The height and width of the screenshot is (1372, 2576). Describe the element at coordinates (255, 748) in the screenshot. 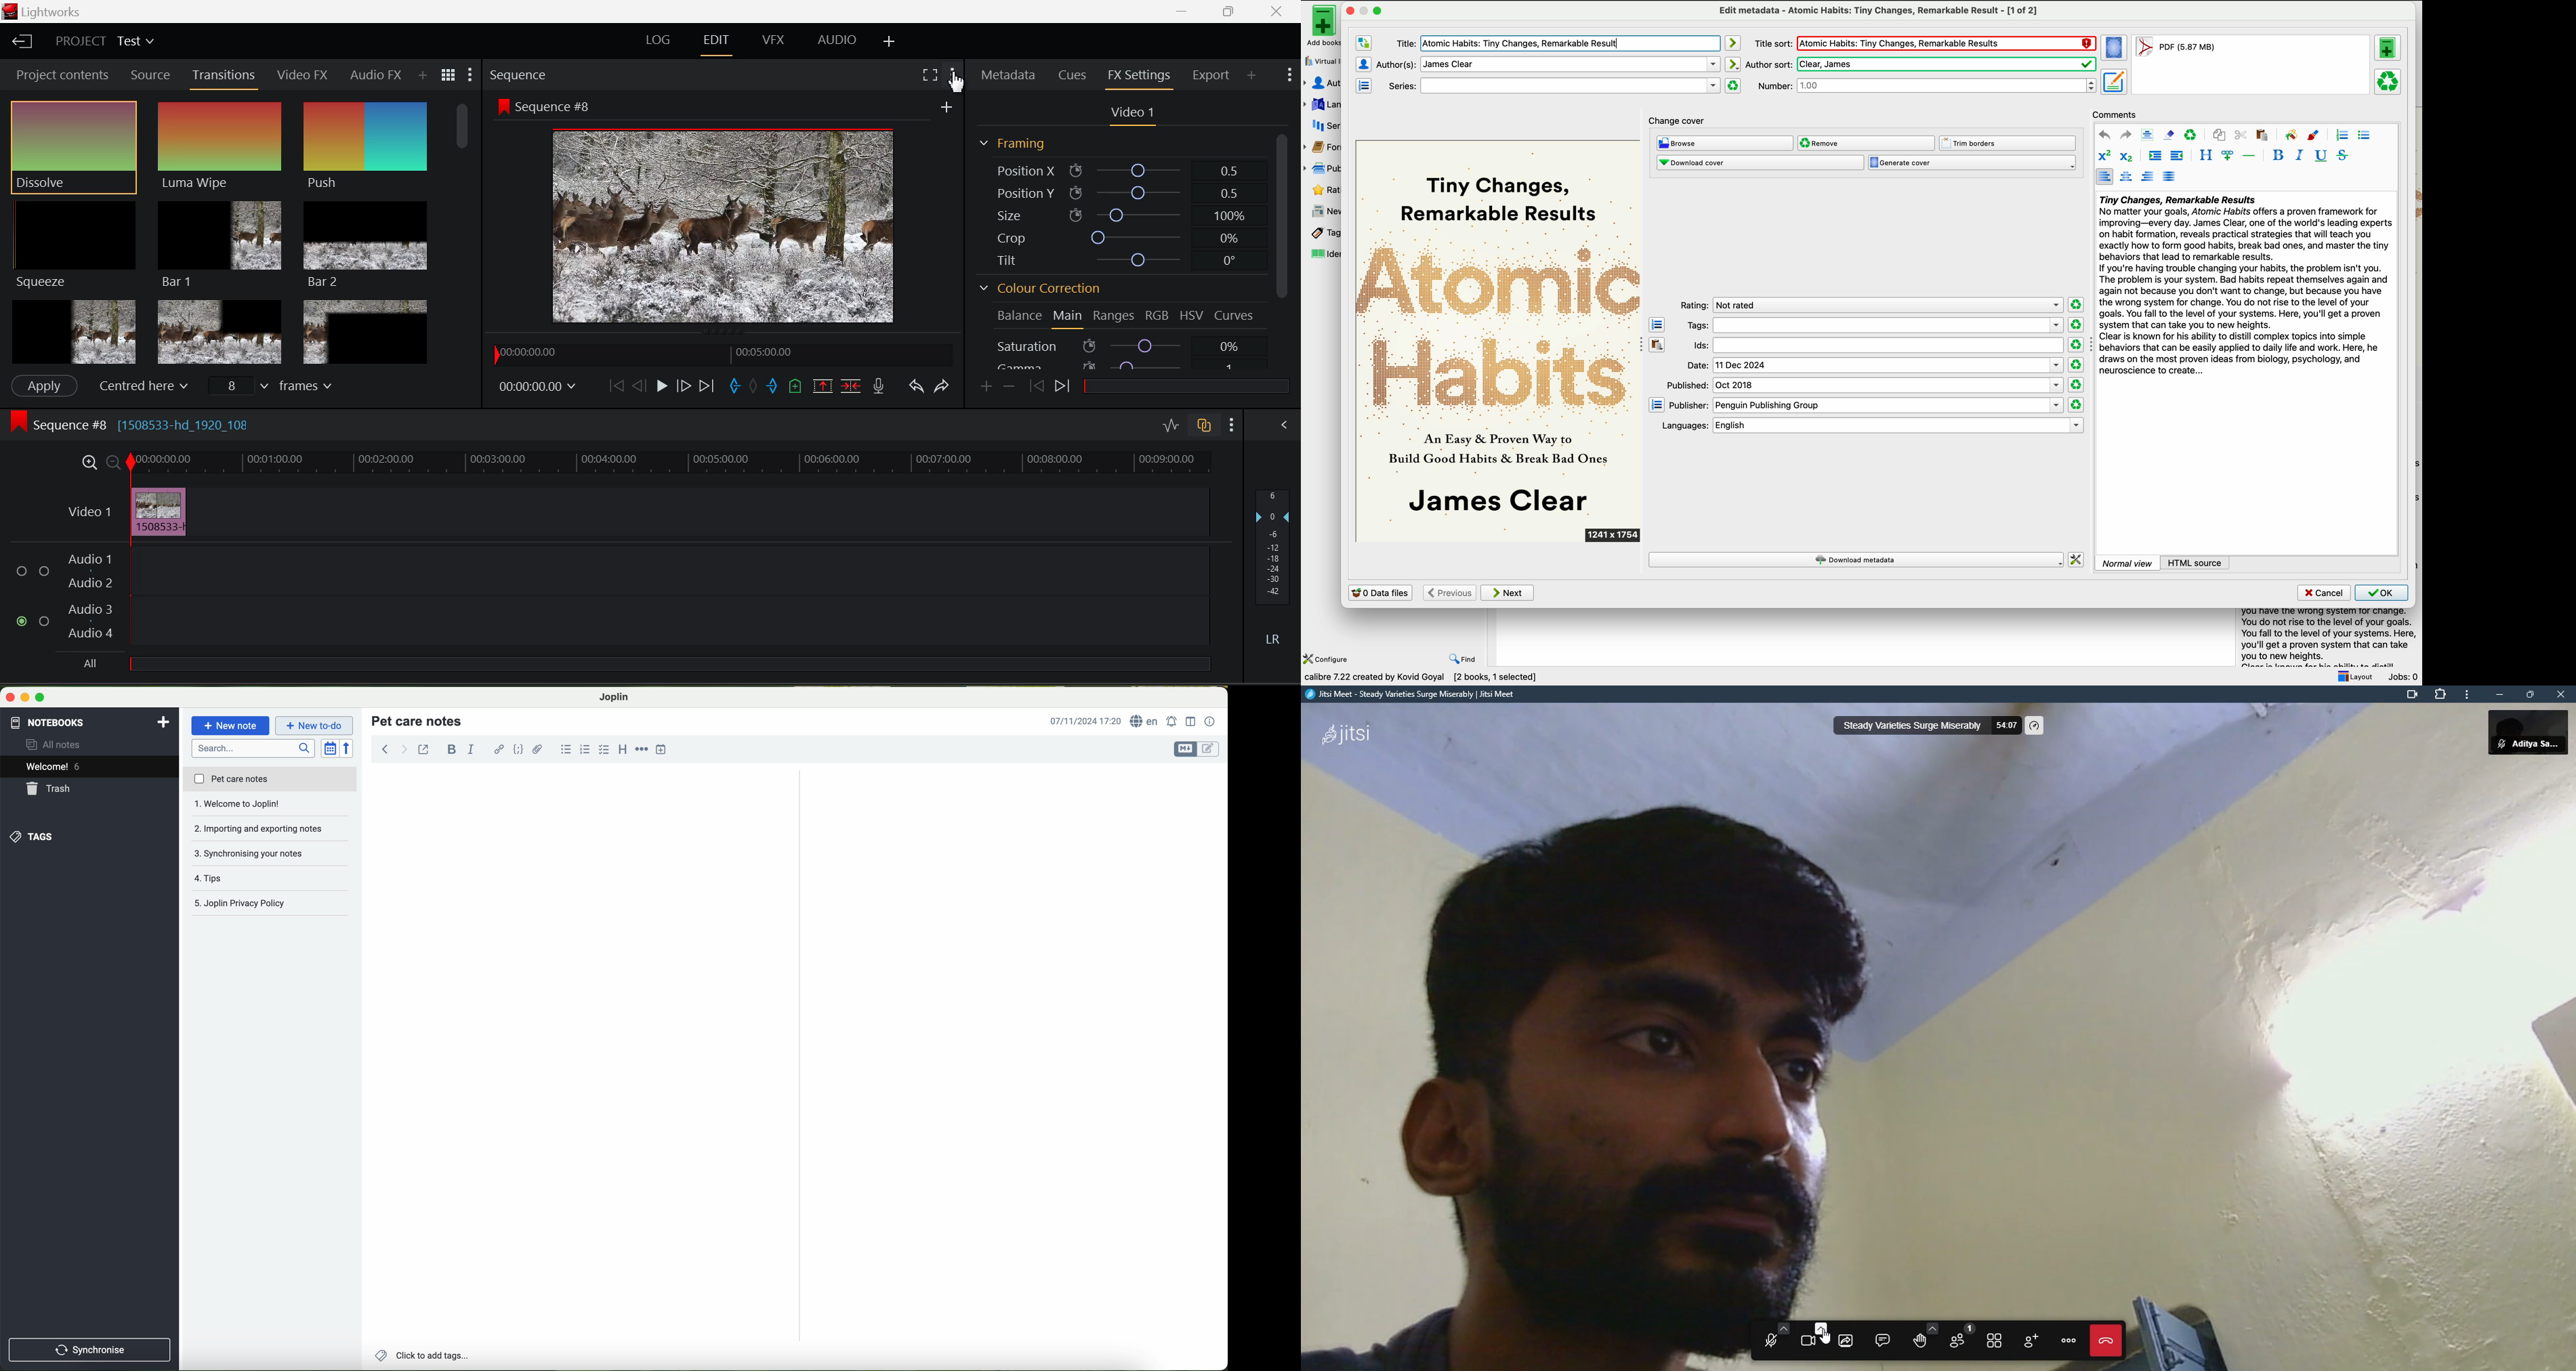

I see `search bar` at that location.